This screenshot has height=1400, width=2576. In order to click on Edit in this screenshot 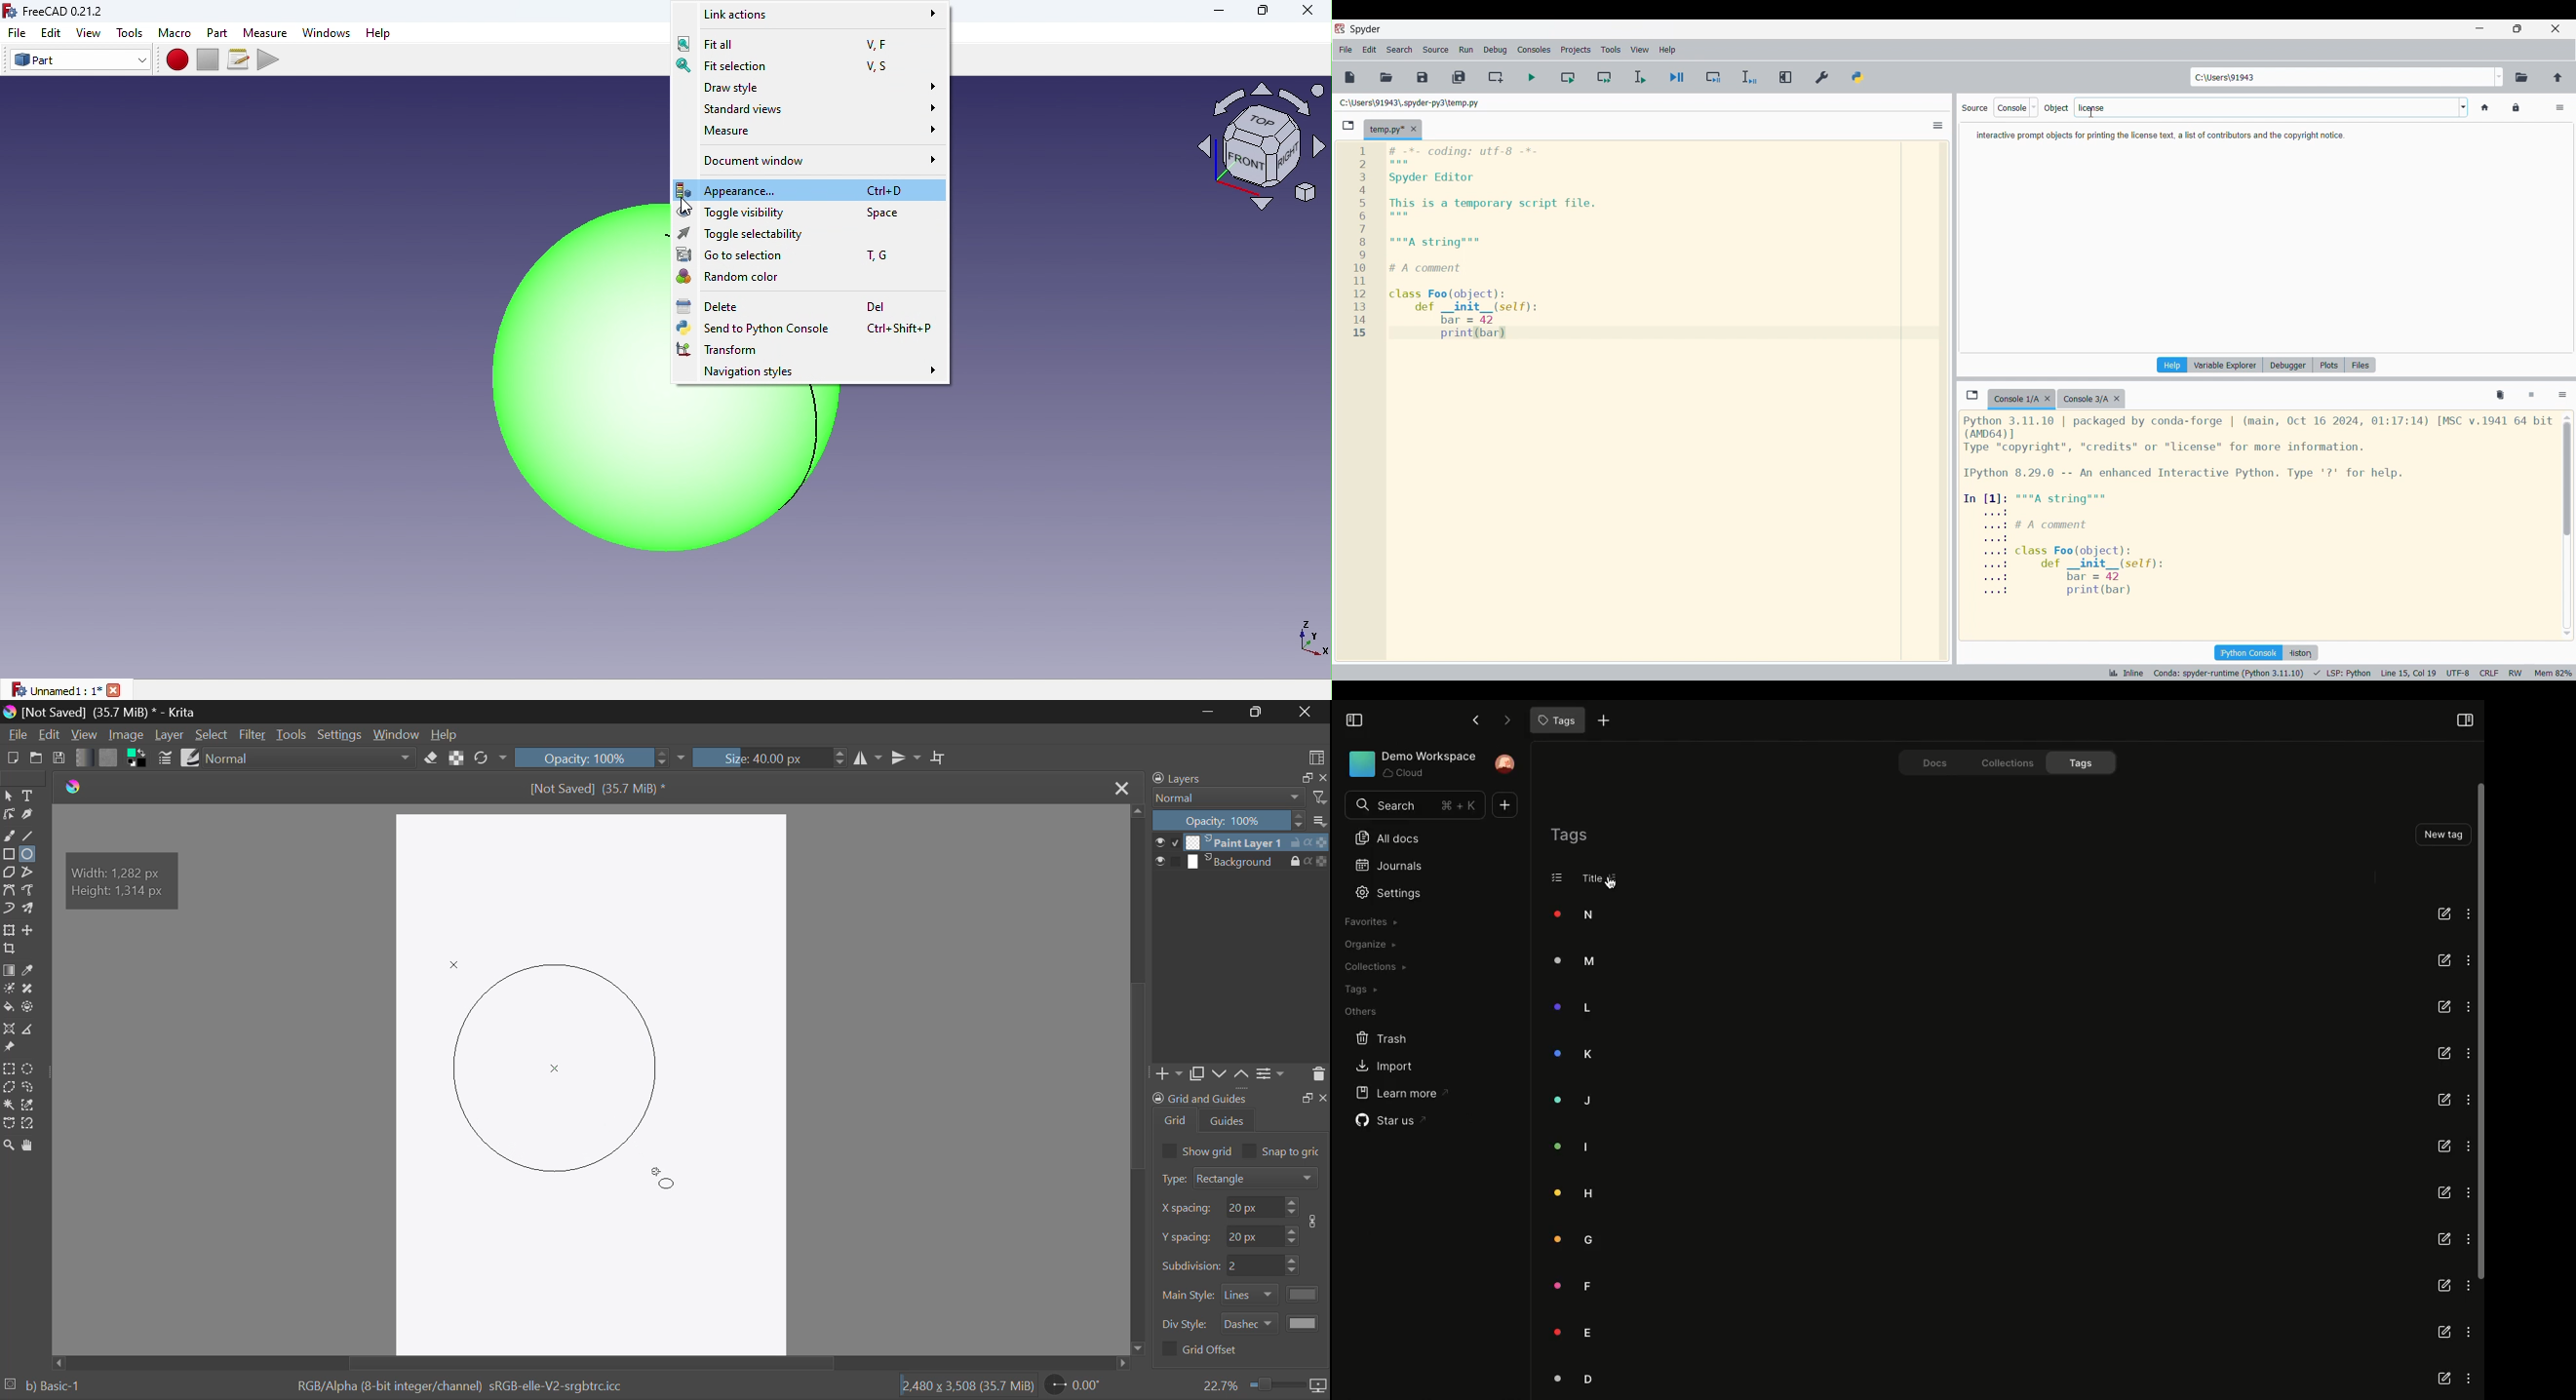, I will do `click(52, 32)`.